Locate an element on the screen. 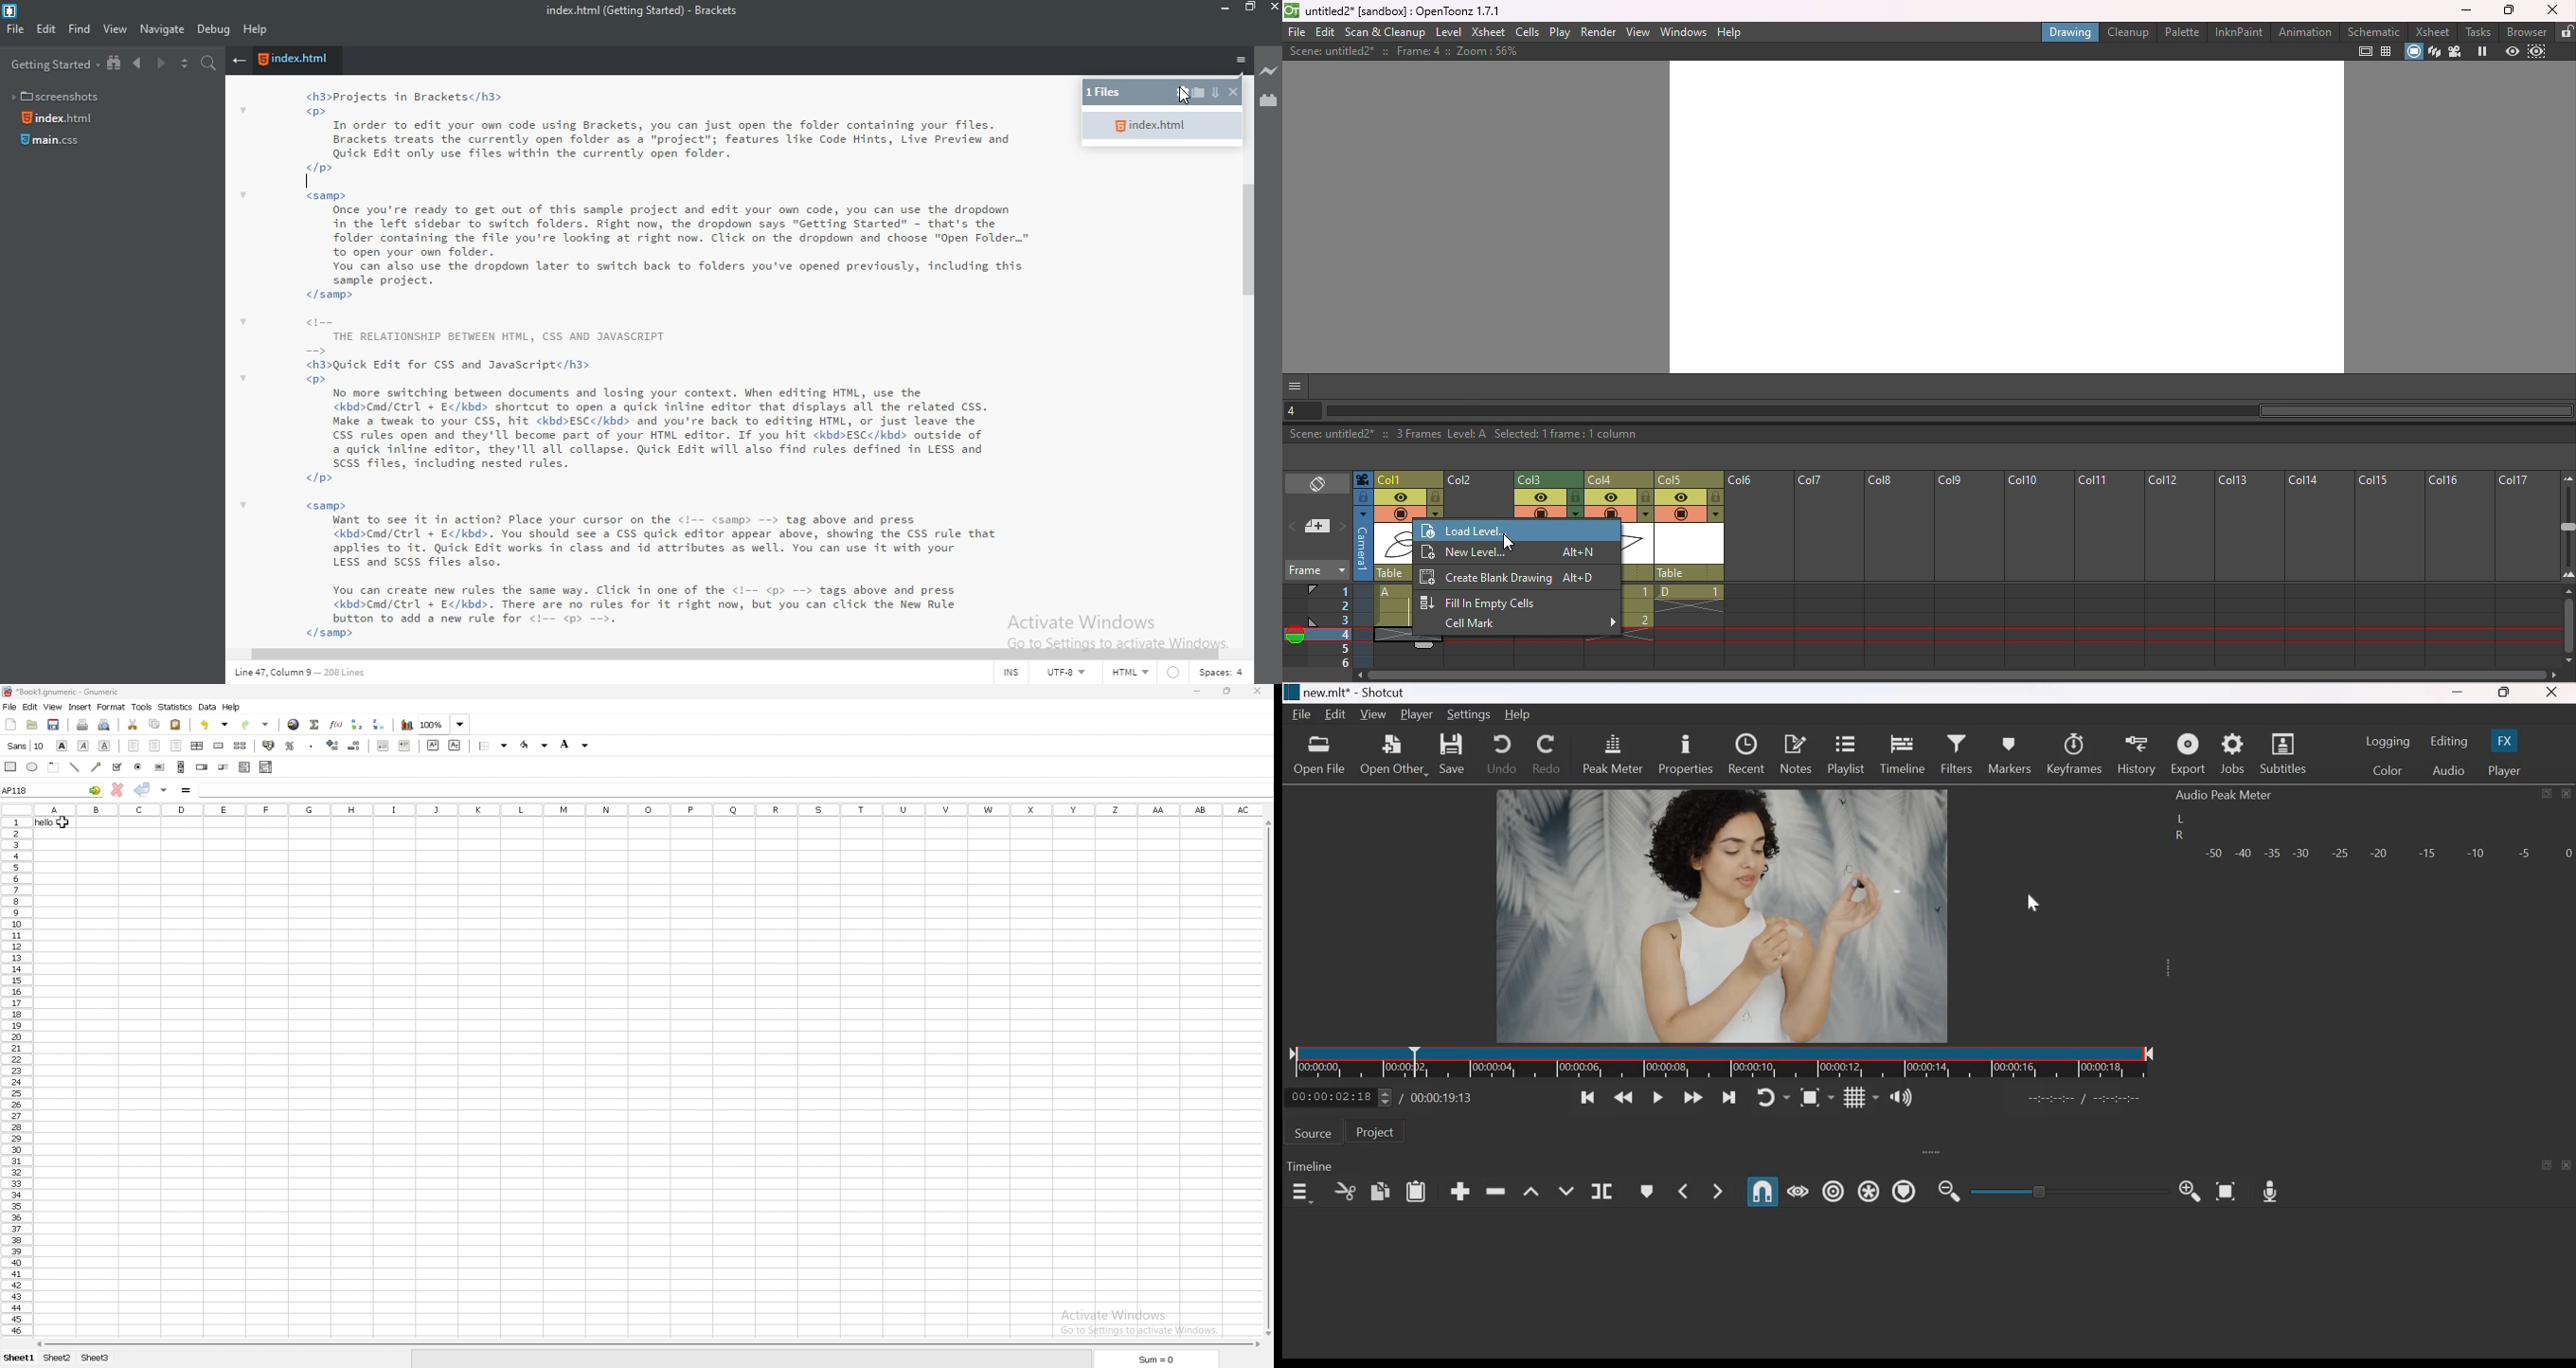  copy is located at coordinates (155, 723).